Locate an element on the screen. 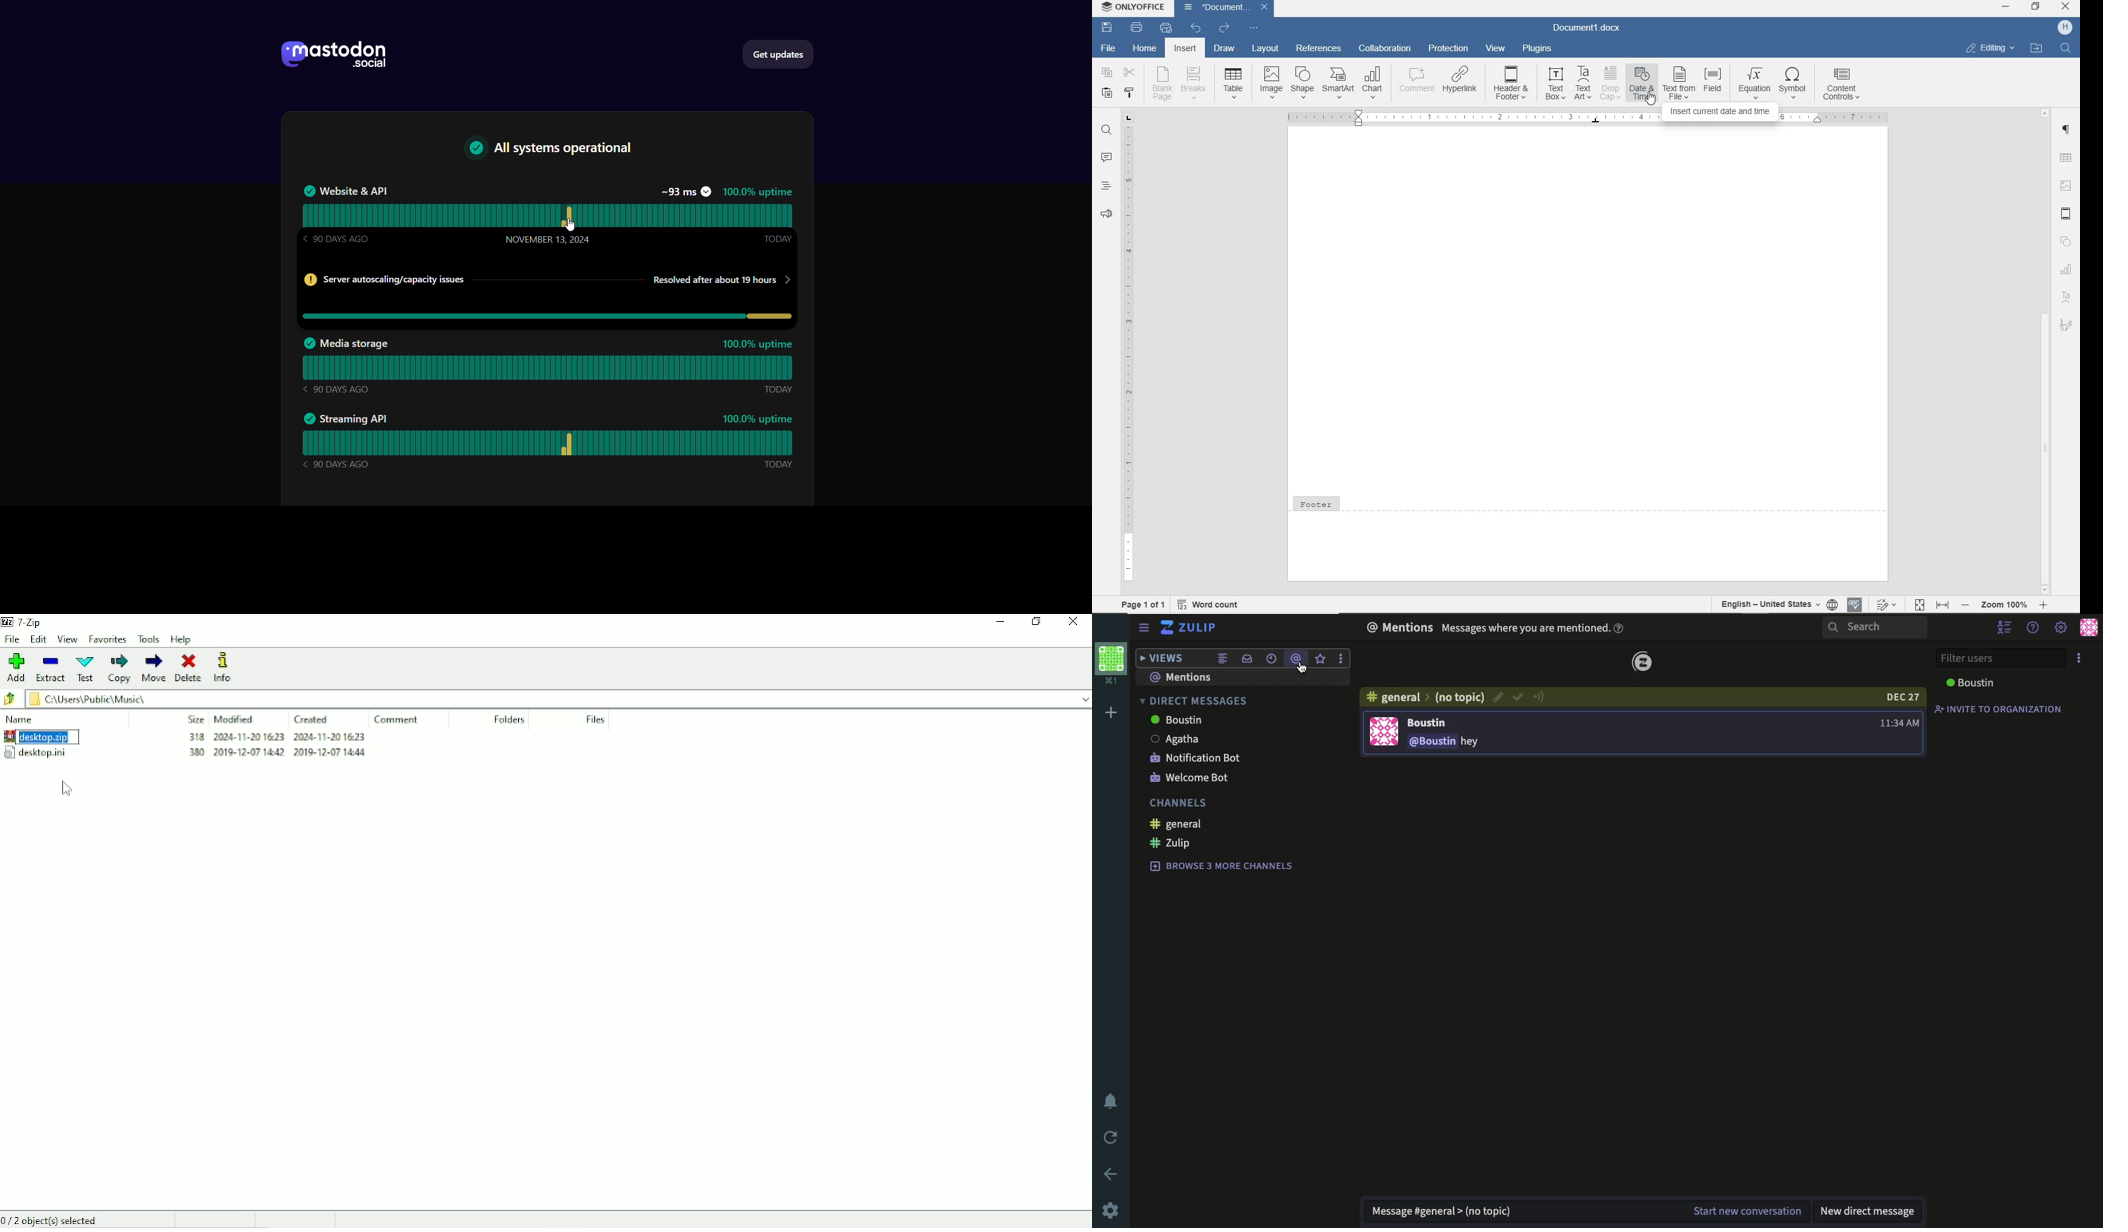  content controls is located at coordinates (1844, 85).